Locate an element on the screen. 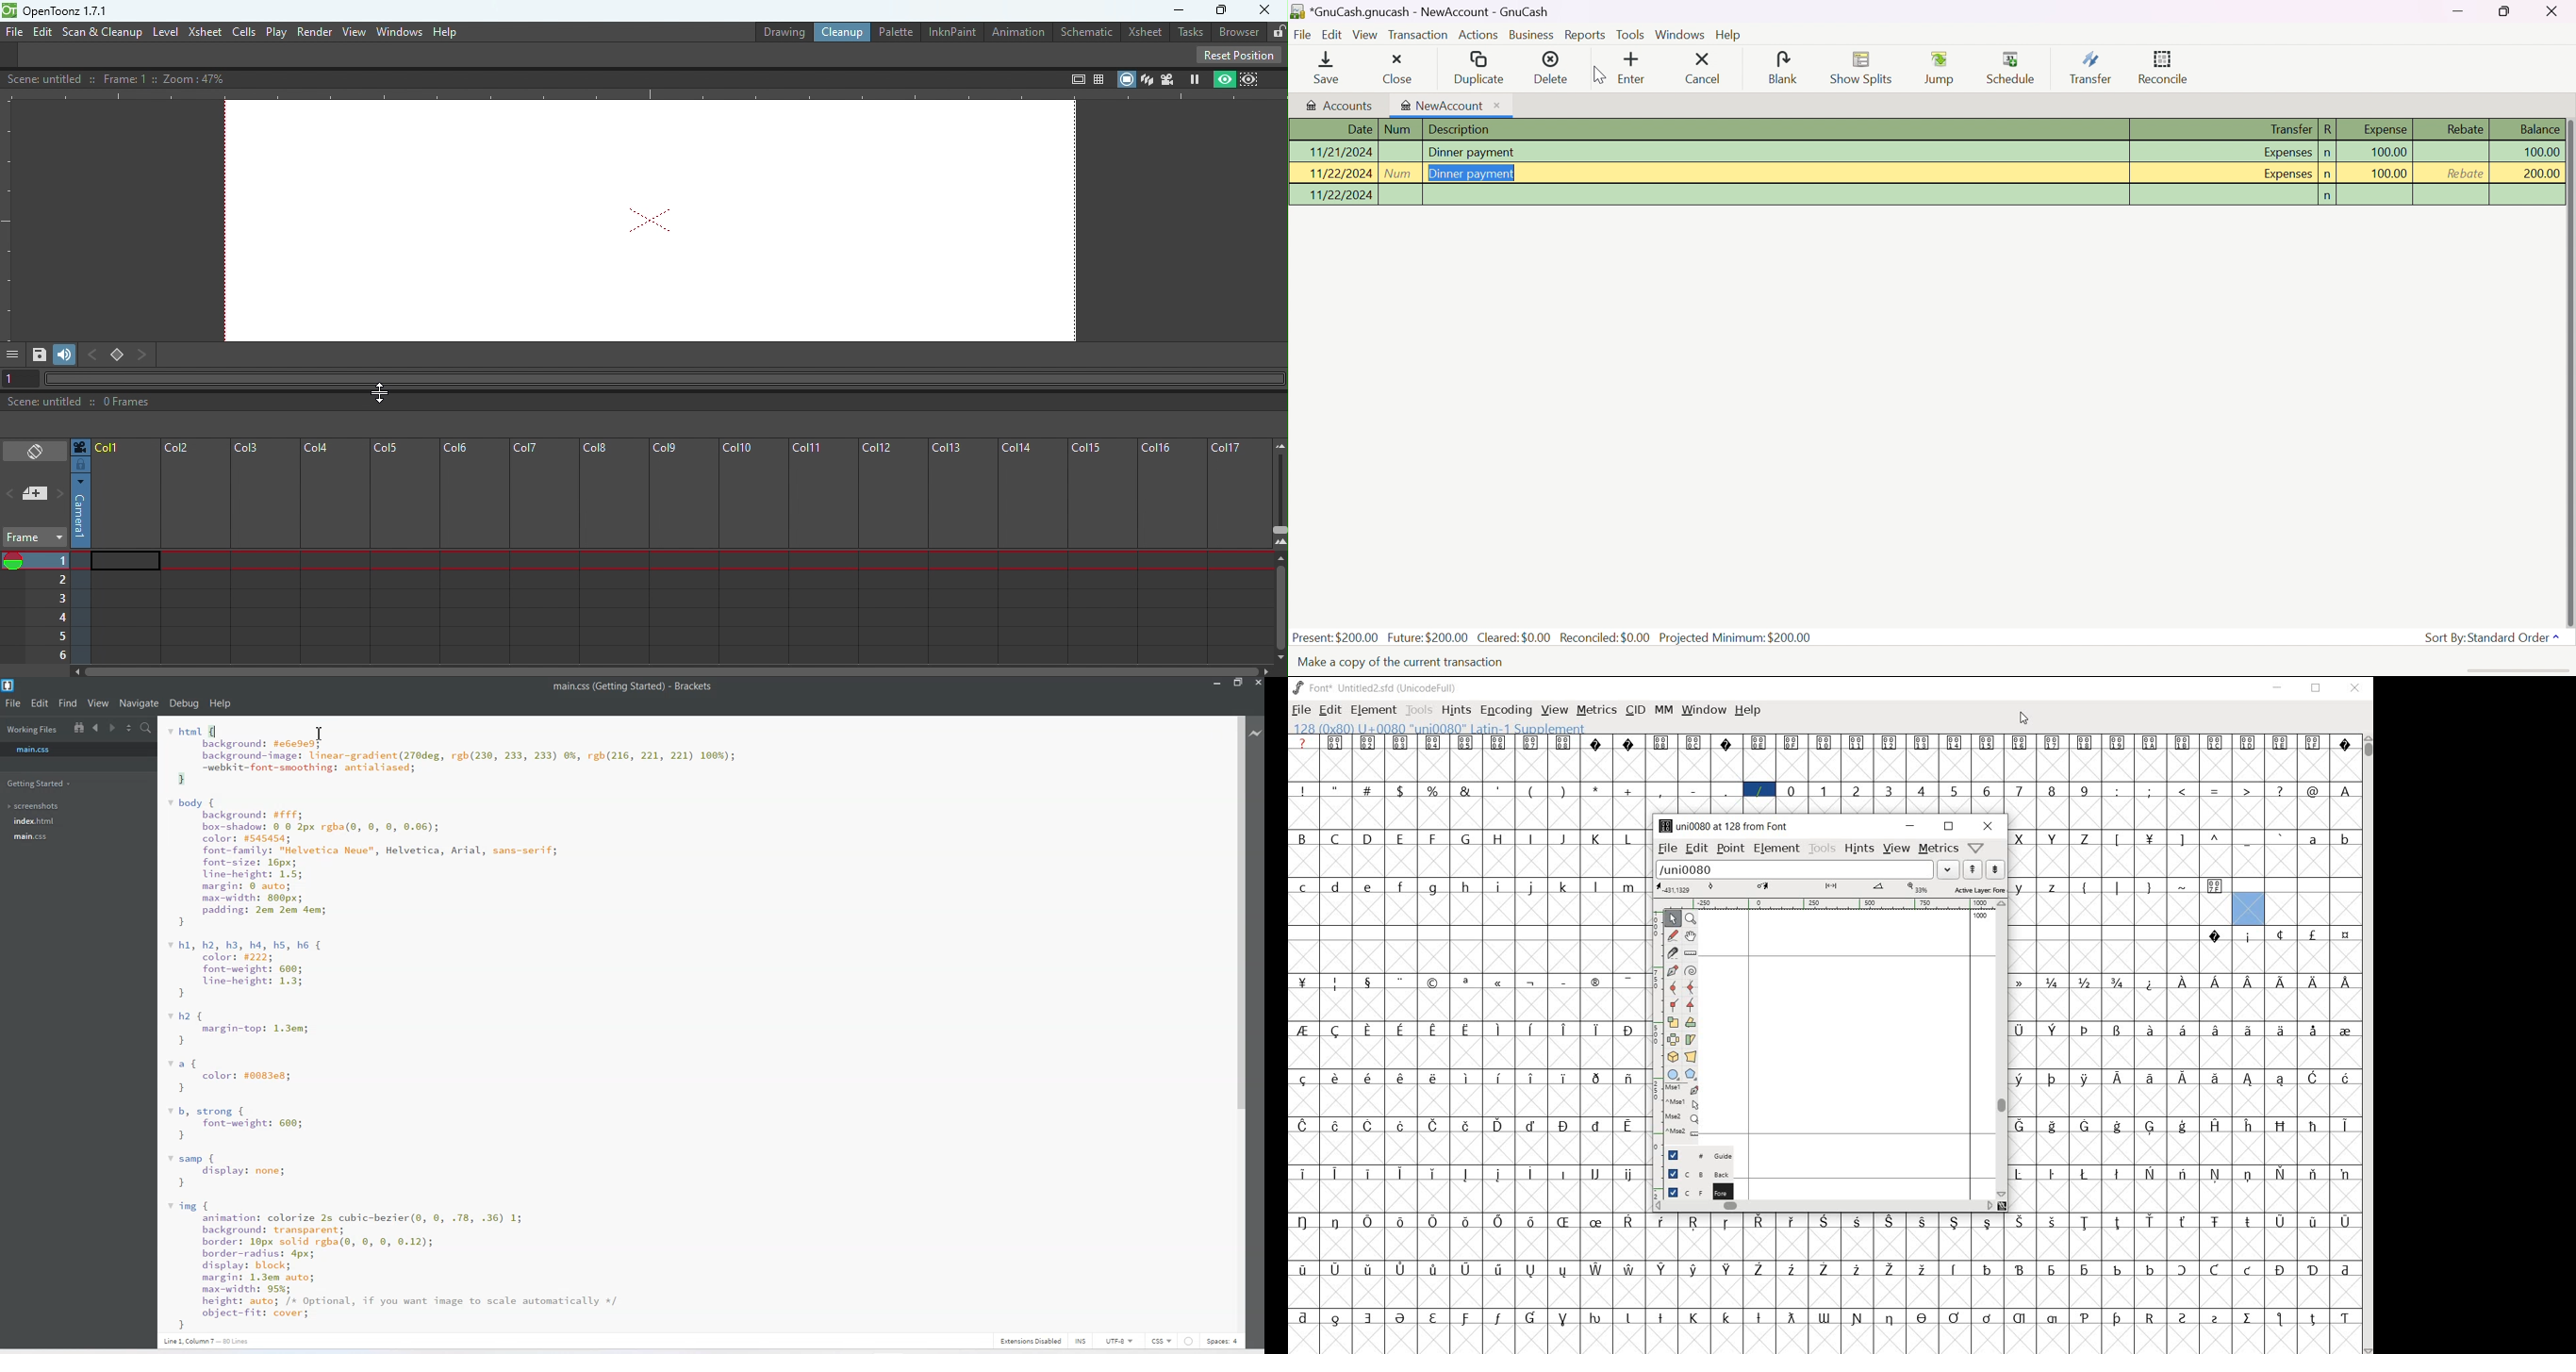 The image size is (2576, 1372). glyph is located at coordinates (1468, 1078).